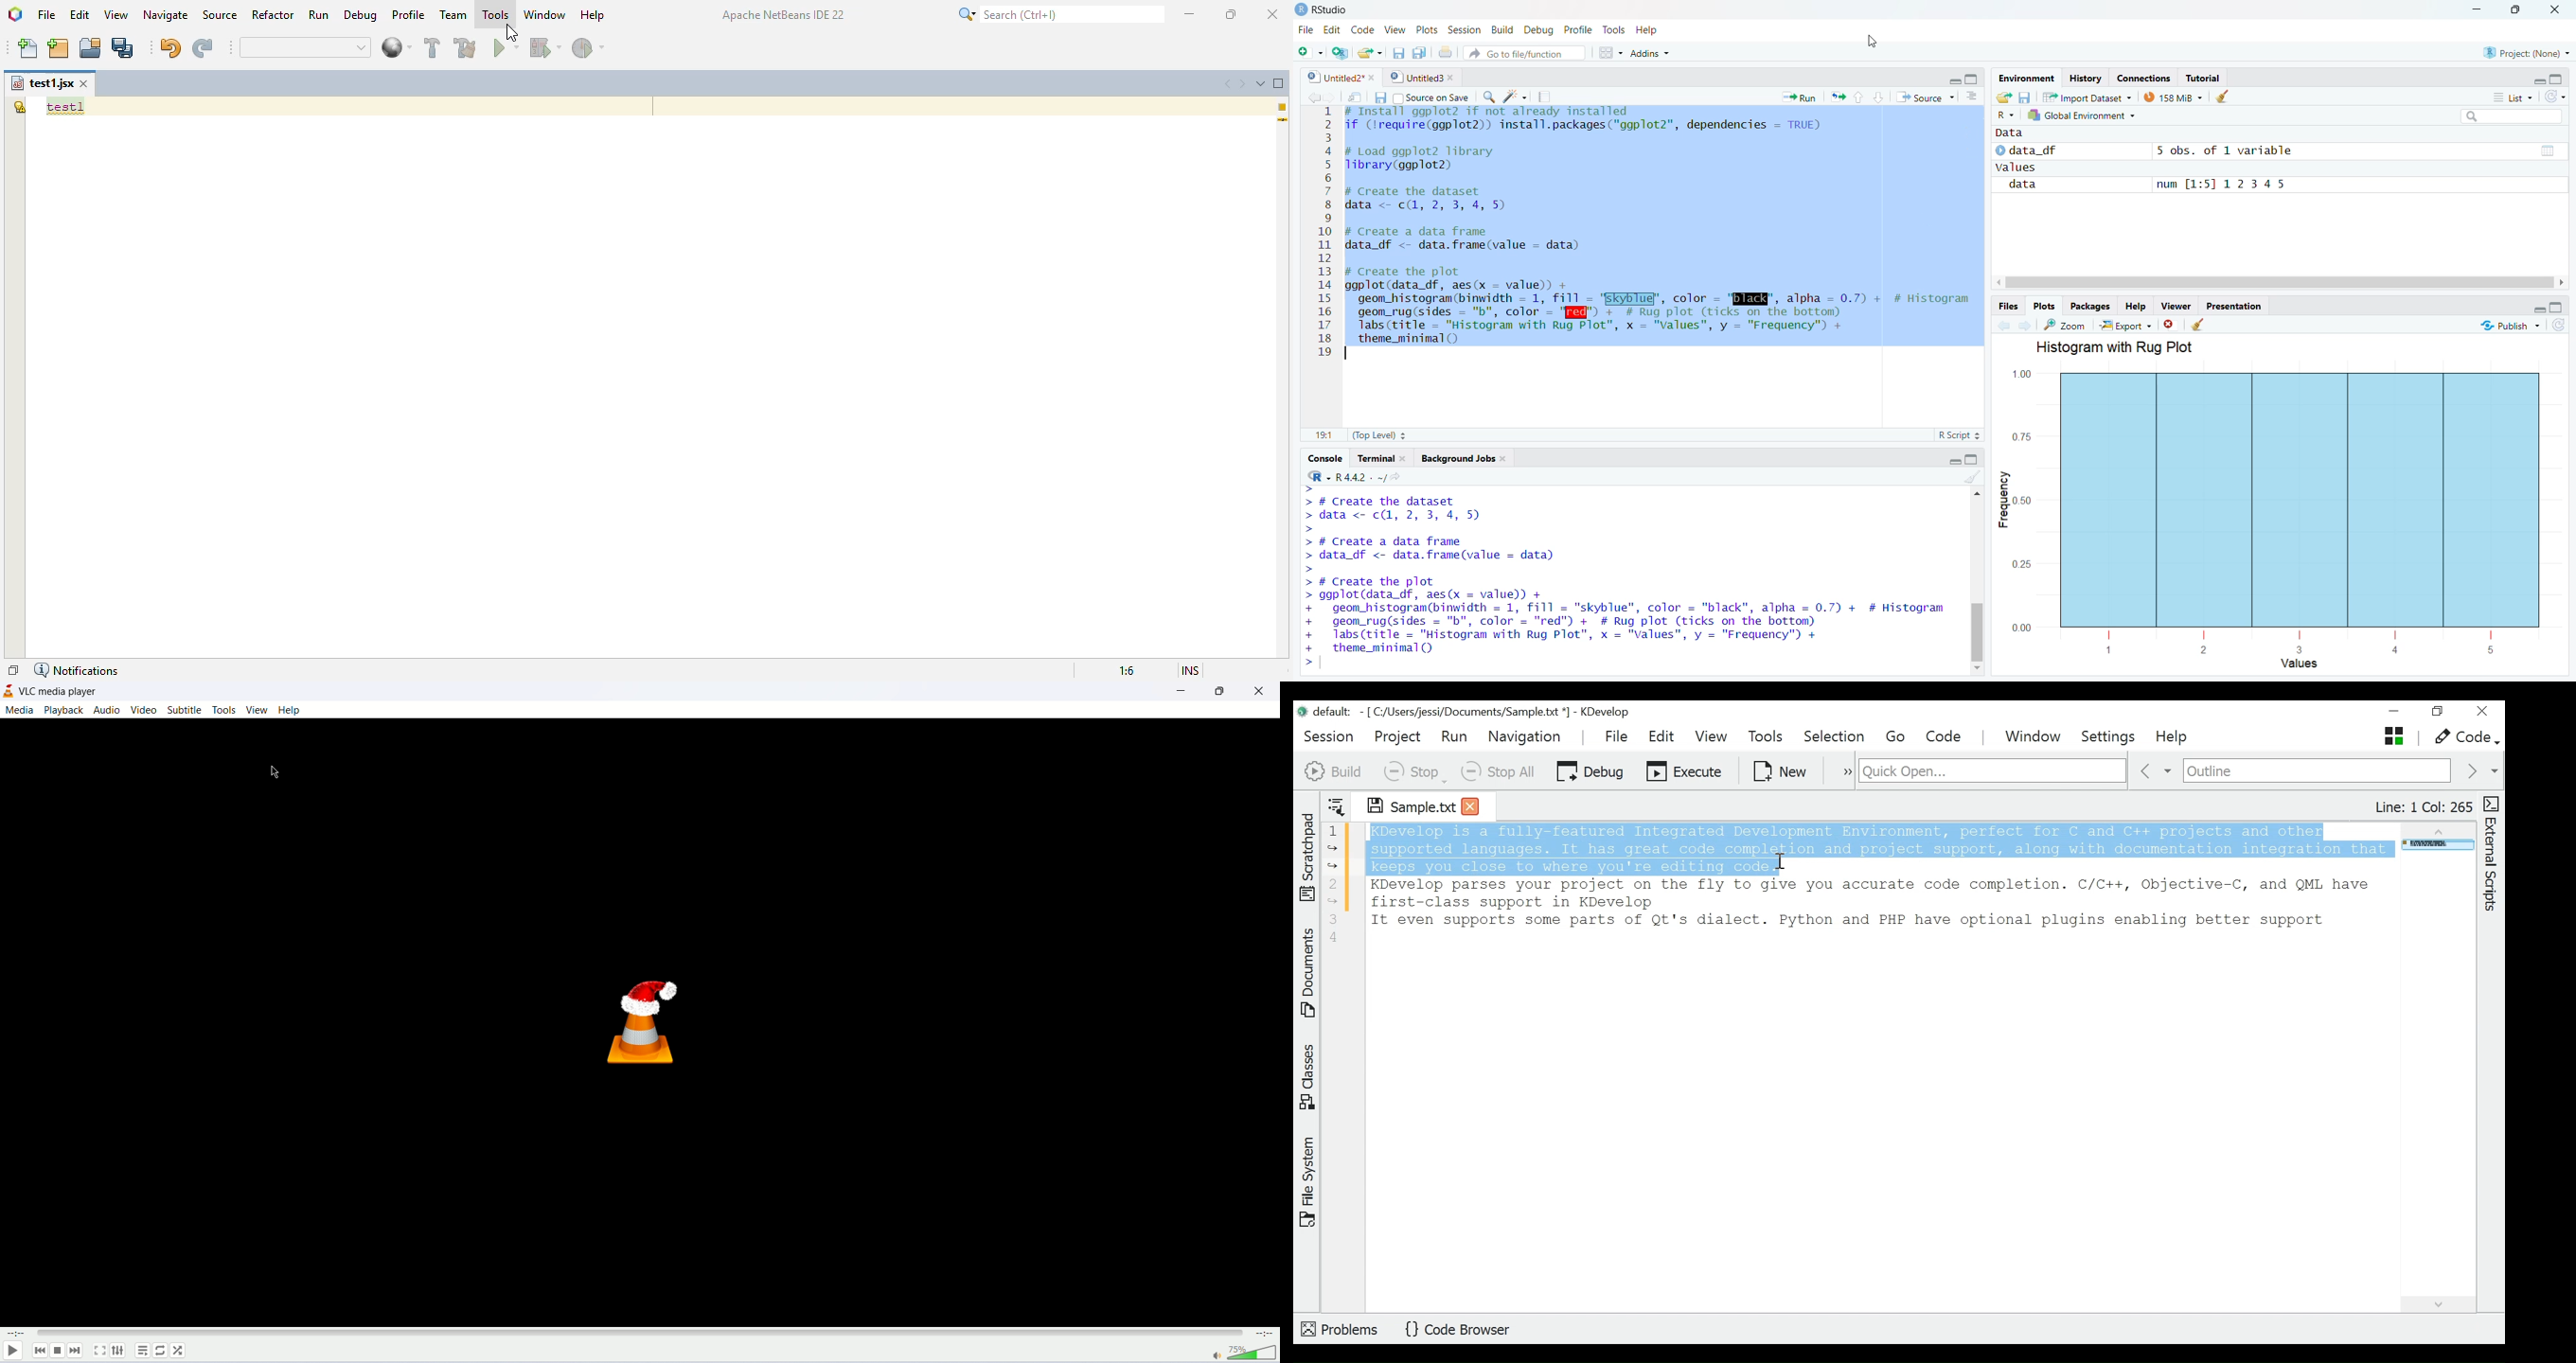  I want to click on Go to file/function, so click(1520, 52).